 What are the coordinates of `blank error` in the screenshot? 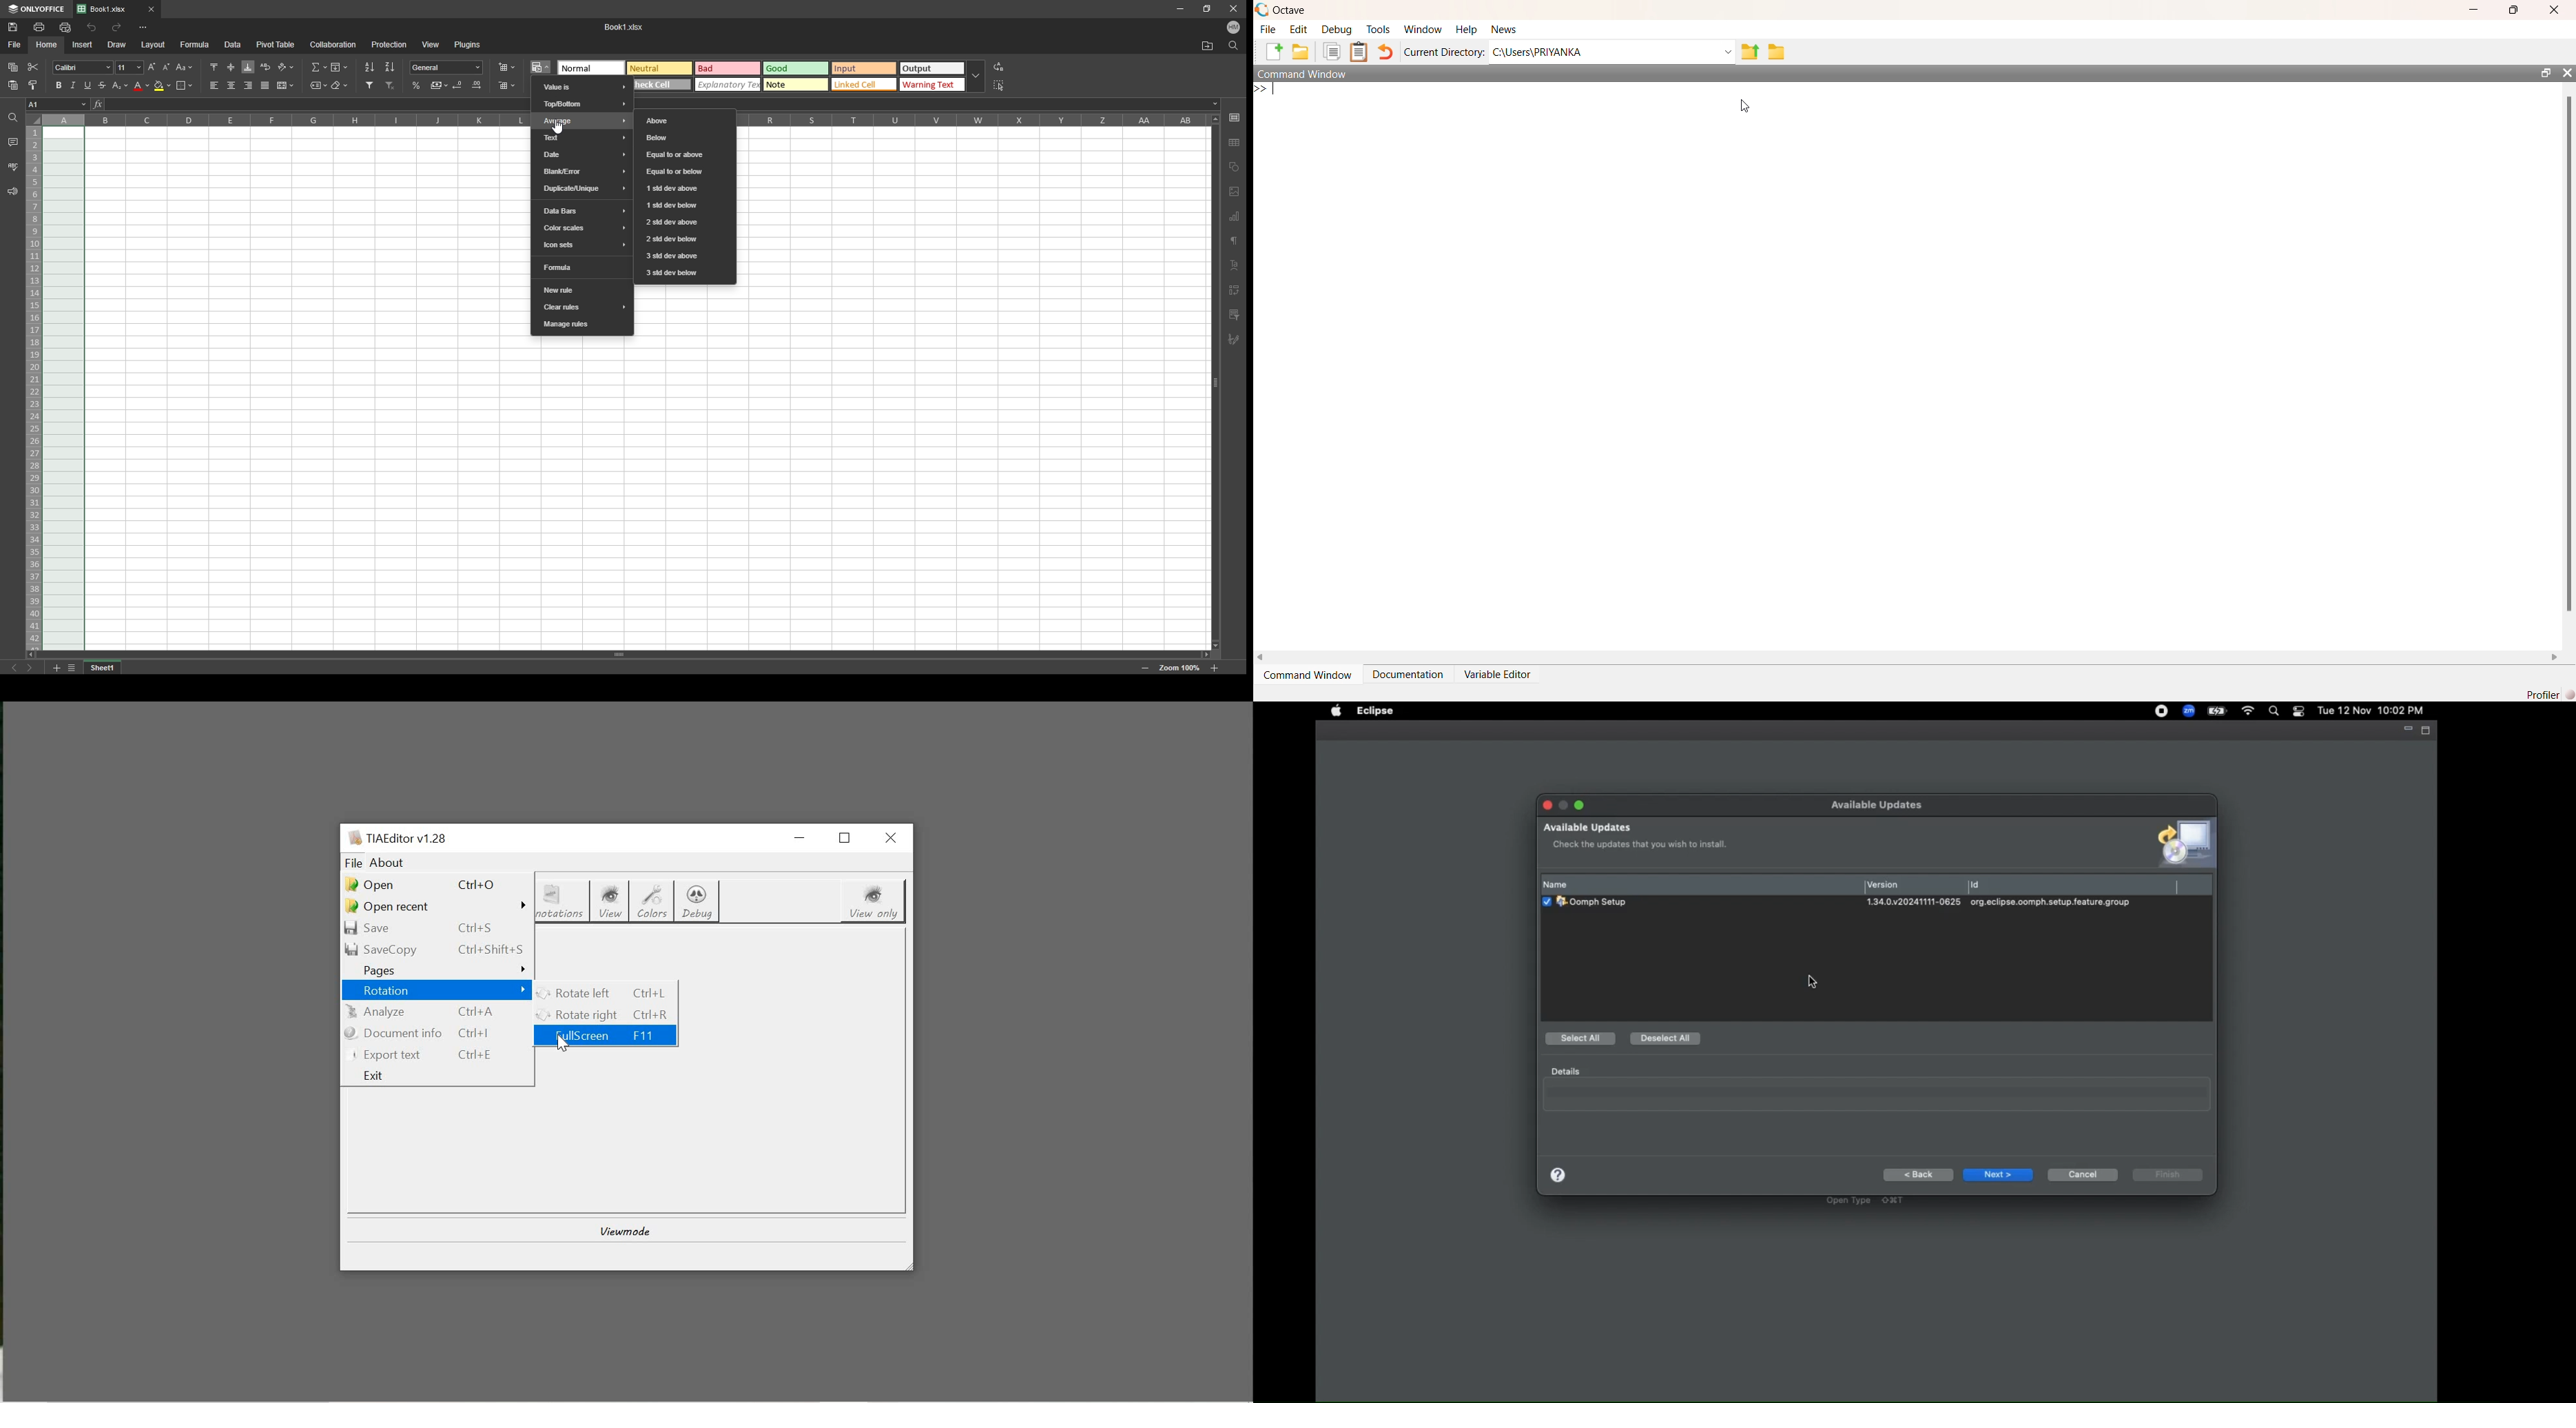 It's located at (582, 171).